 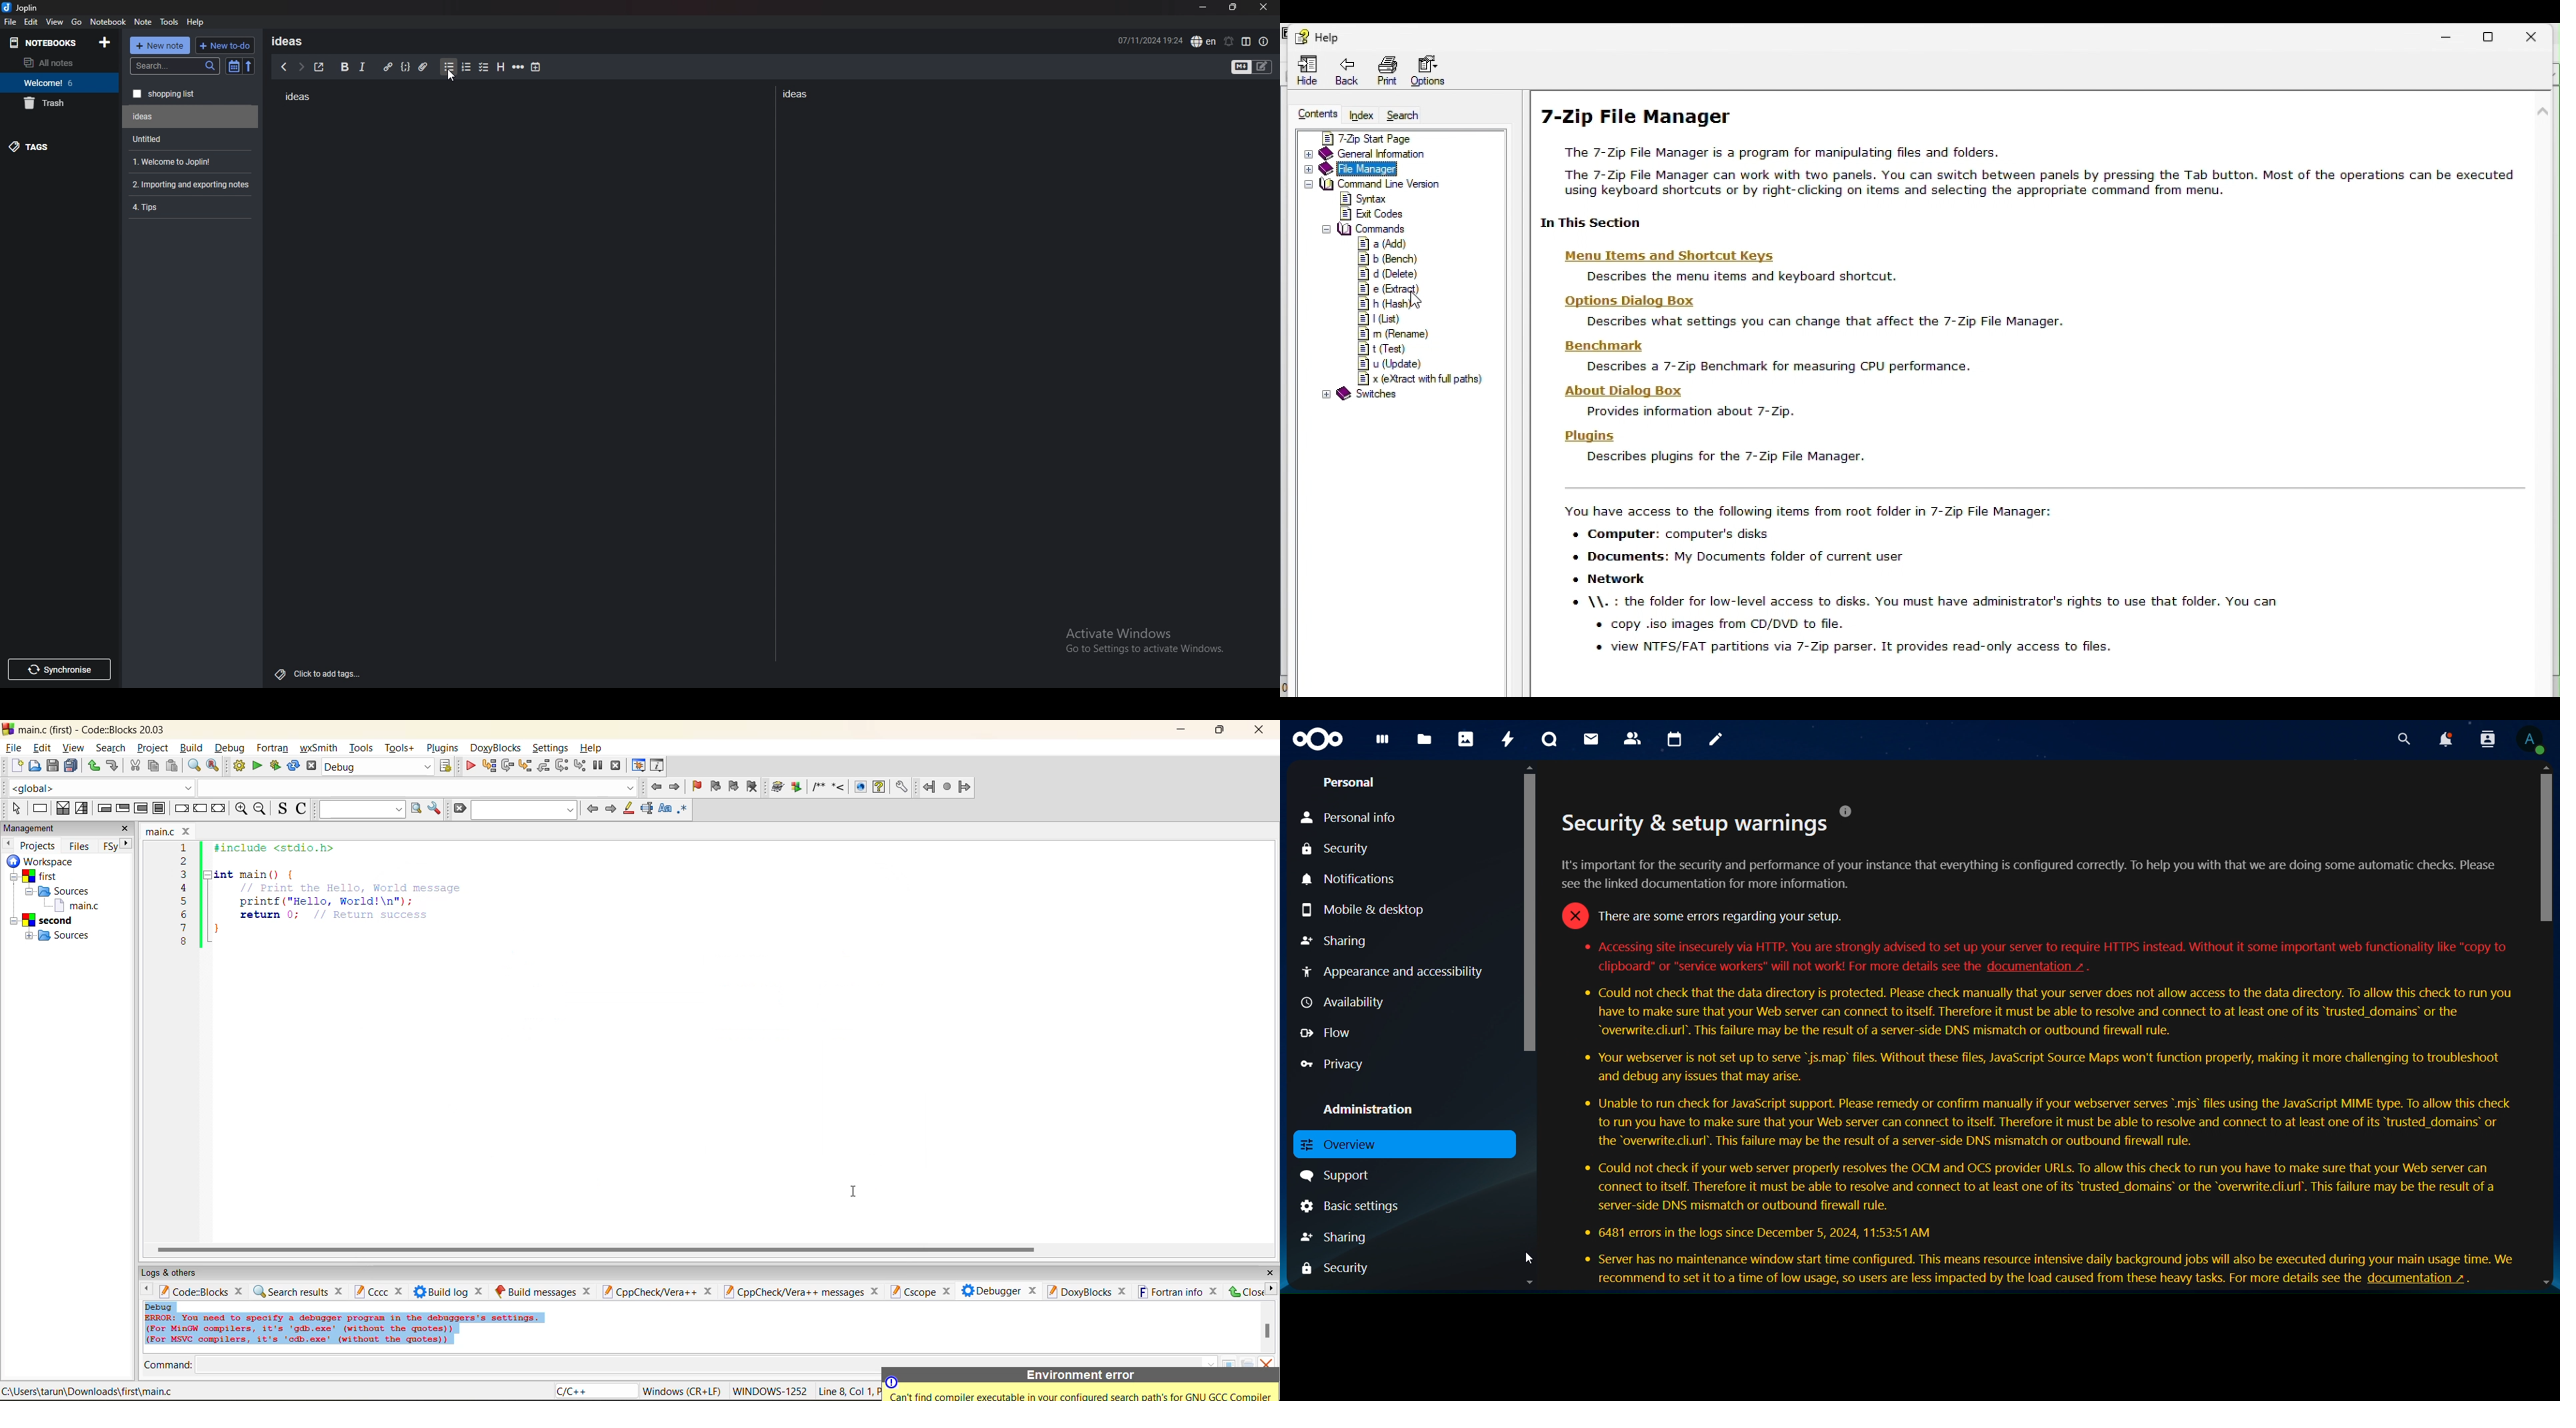 I want to click on contacts, so click(x=1633, y=737).